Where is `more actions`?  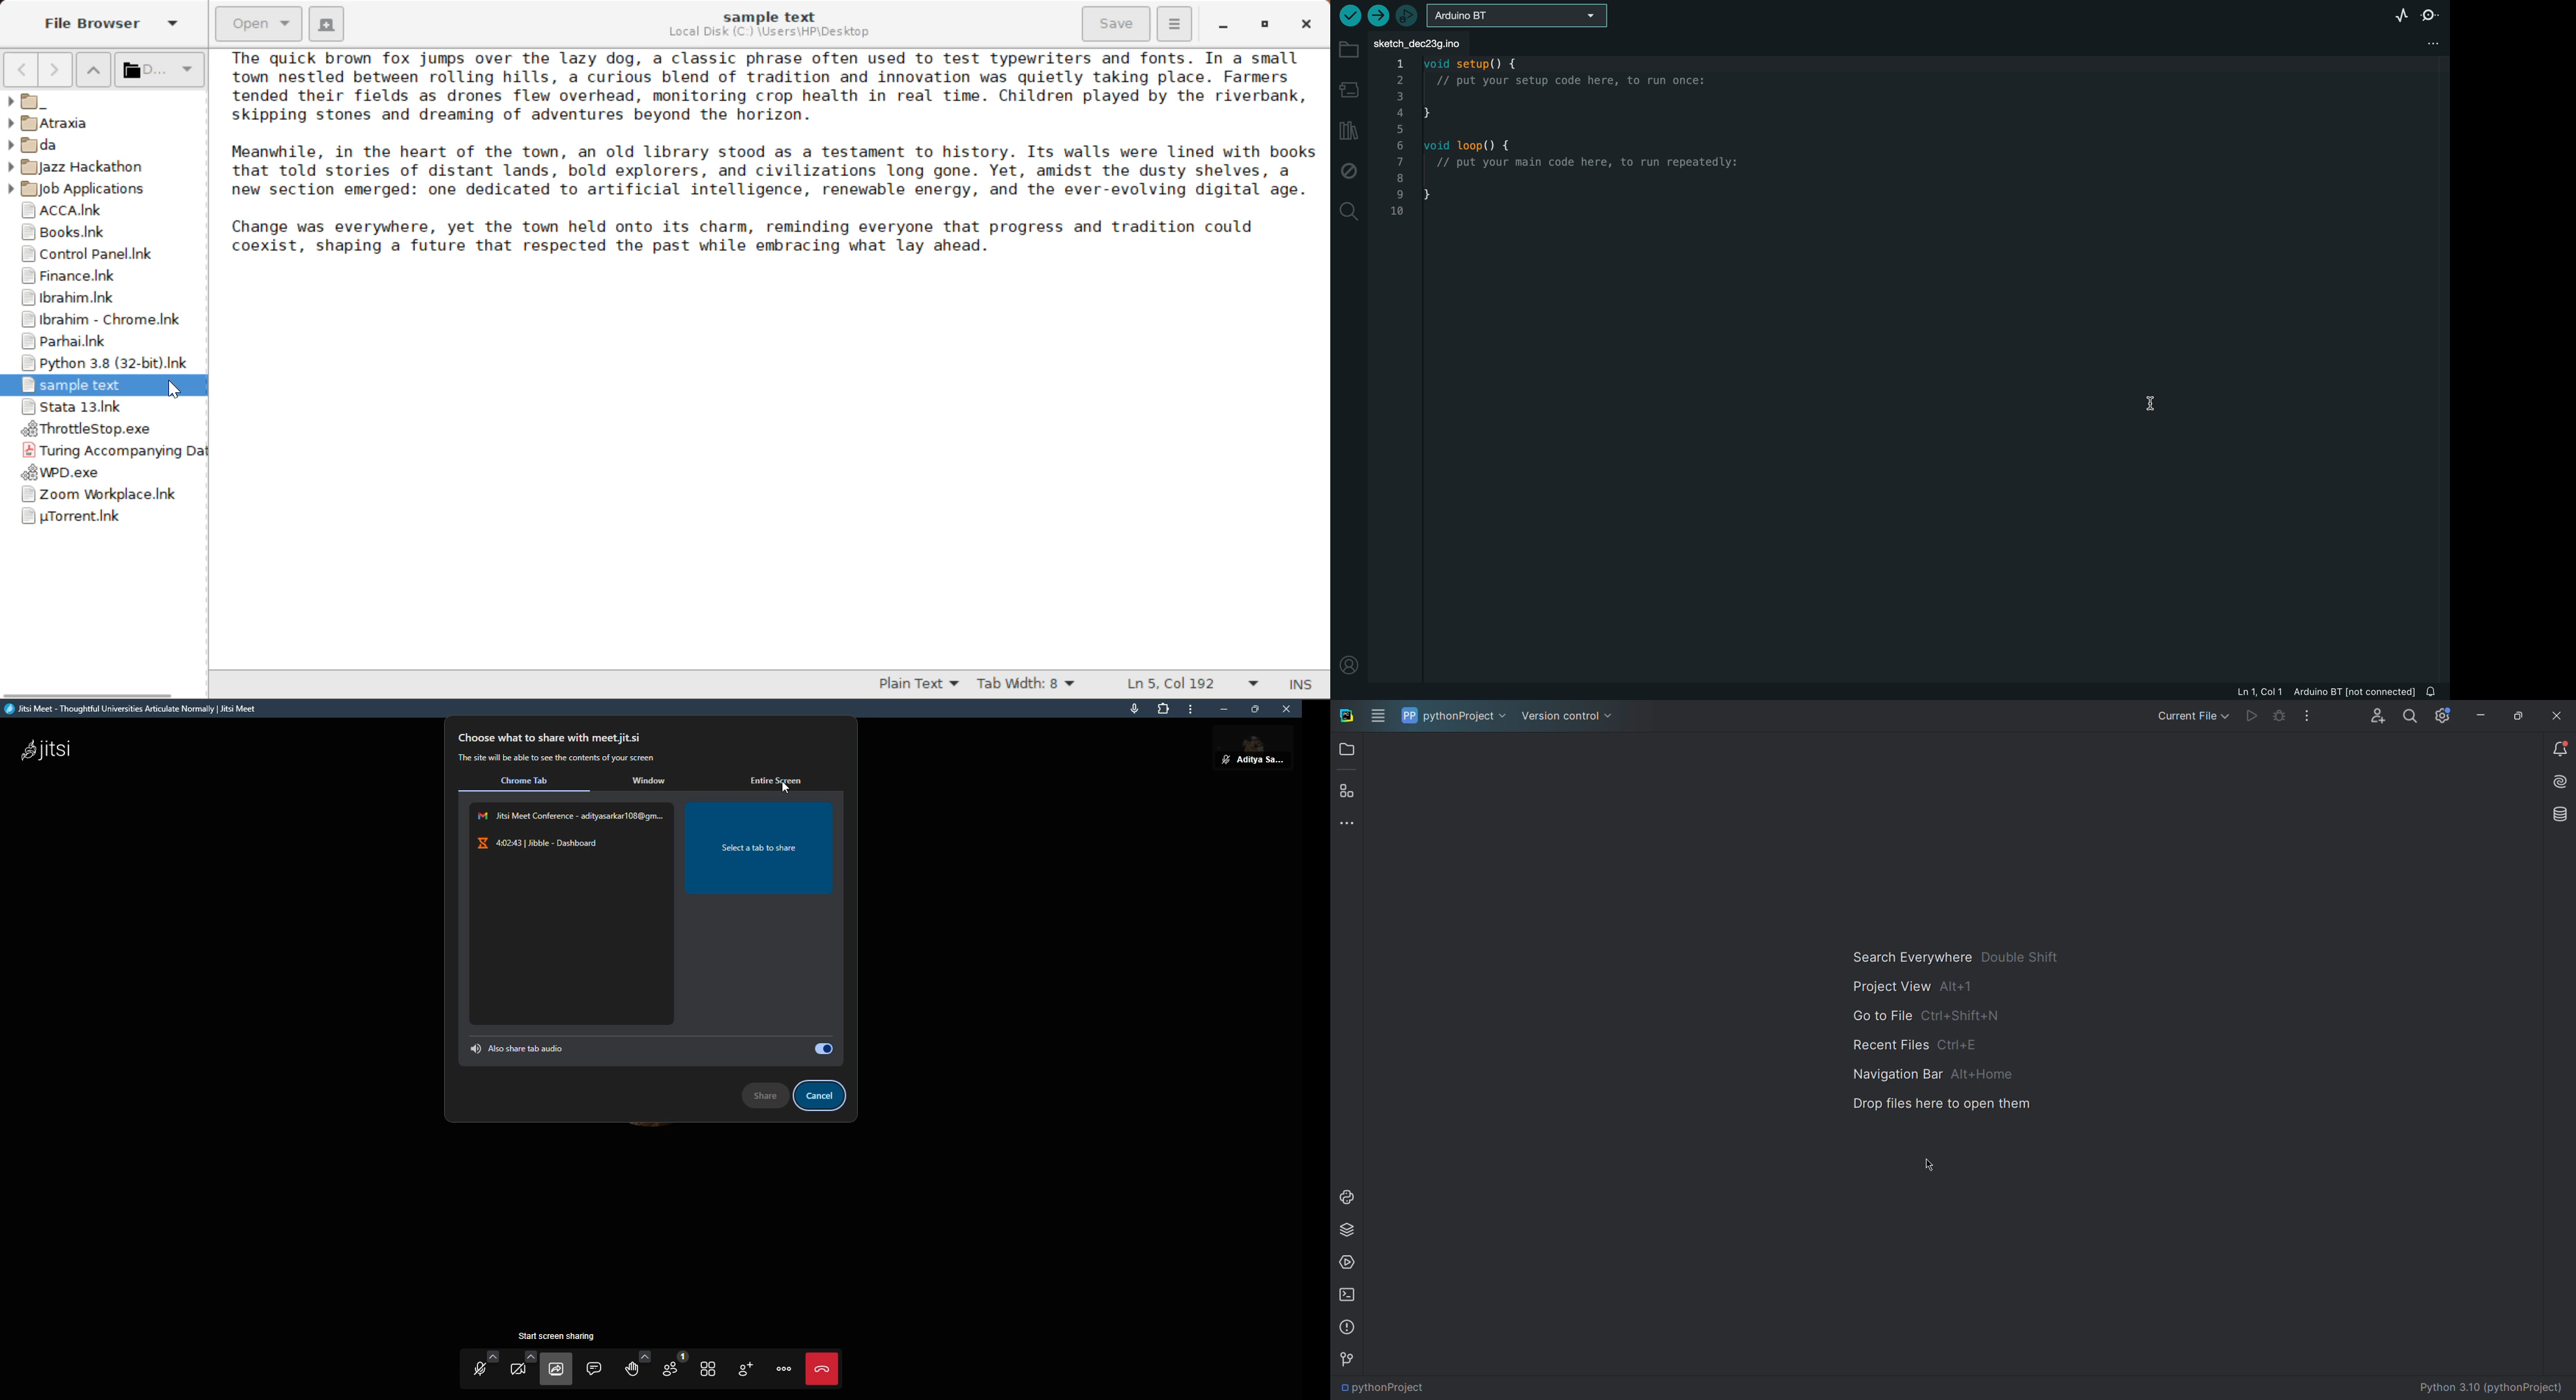 more actions is located at coordinates (784, 1369).